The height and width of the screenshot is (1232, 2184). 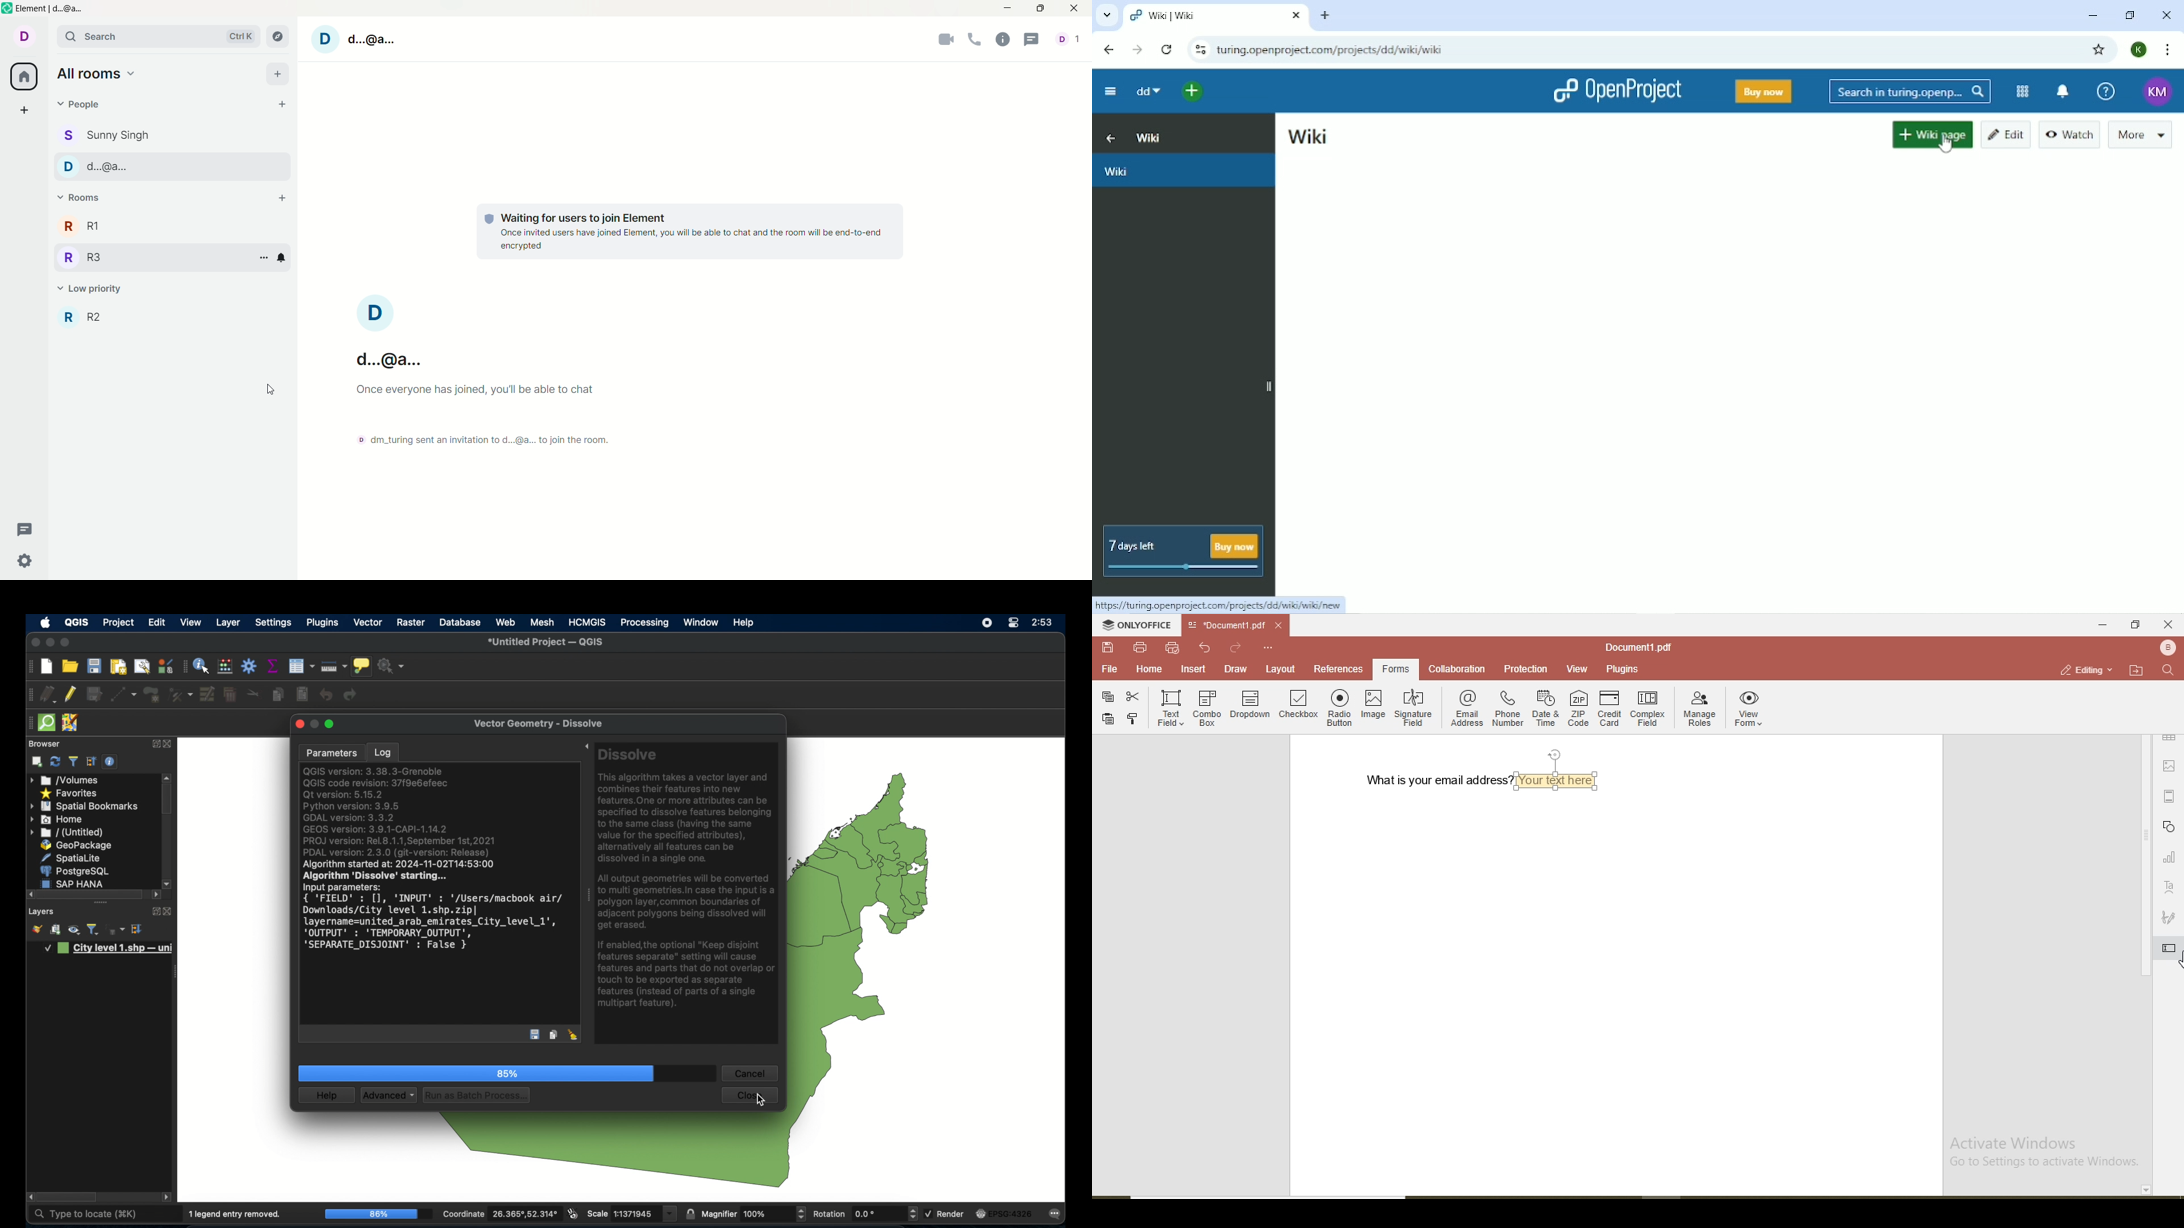 What do you see at coordinates (2166, 17) in the screenshot?
I see `Close` at bounding box center [2166, 17].